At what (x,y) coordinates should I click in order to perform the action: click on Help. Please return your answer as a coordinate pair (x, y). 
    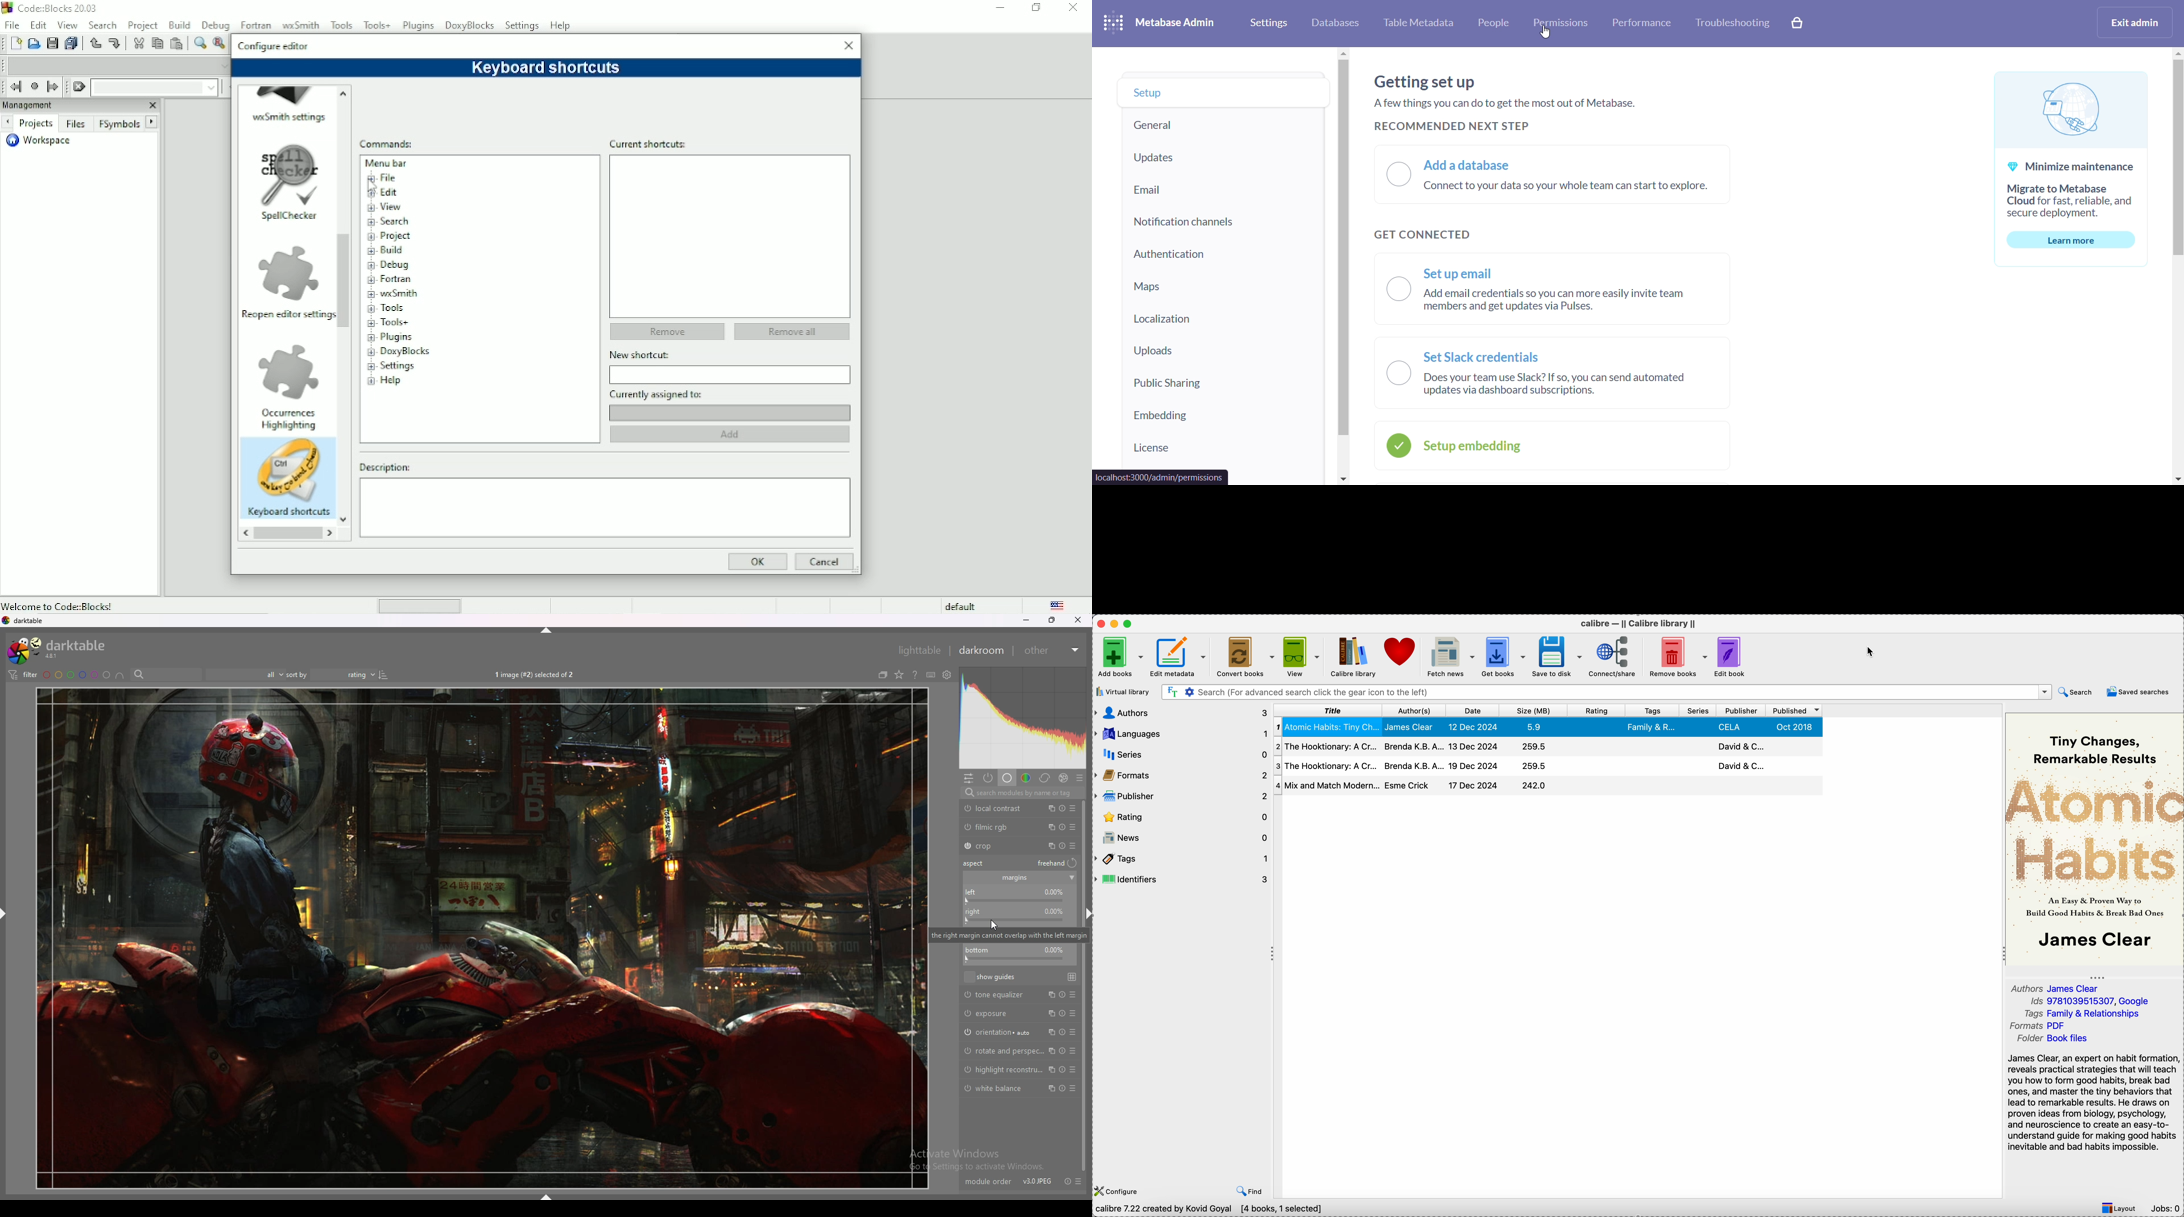
    Looking at the image, I should click on (562, 25).